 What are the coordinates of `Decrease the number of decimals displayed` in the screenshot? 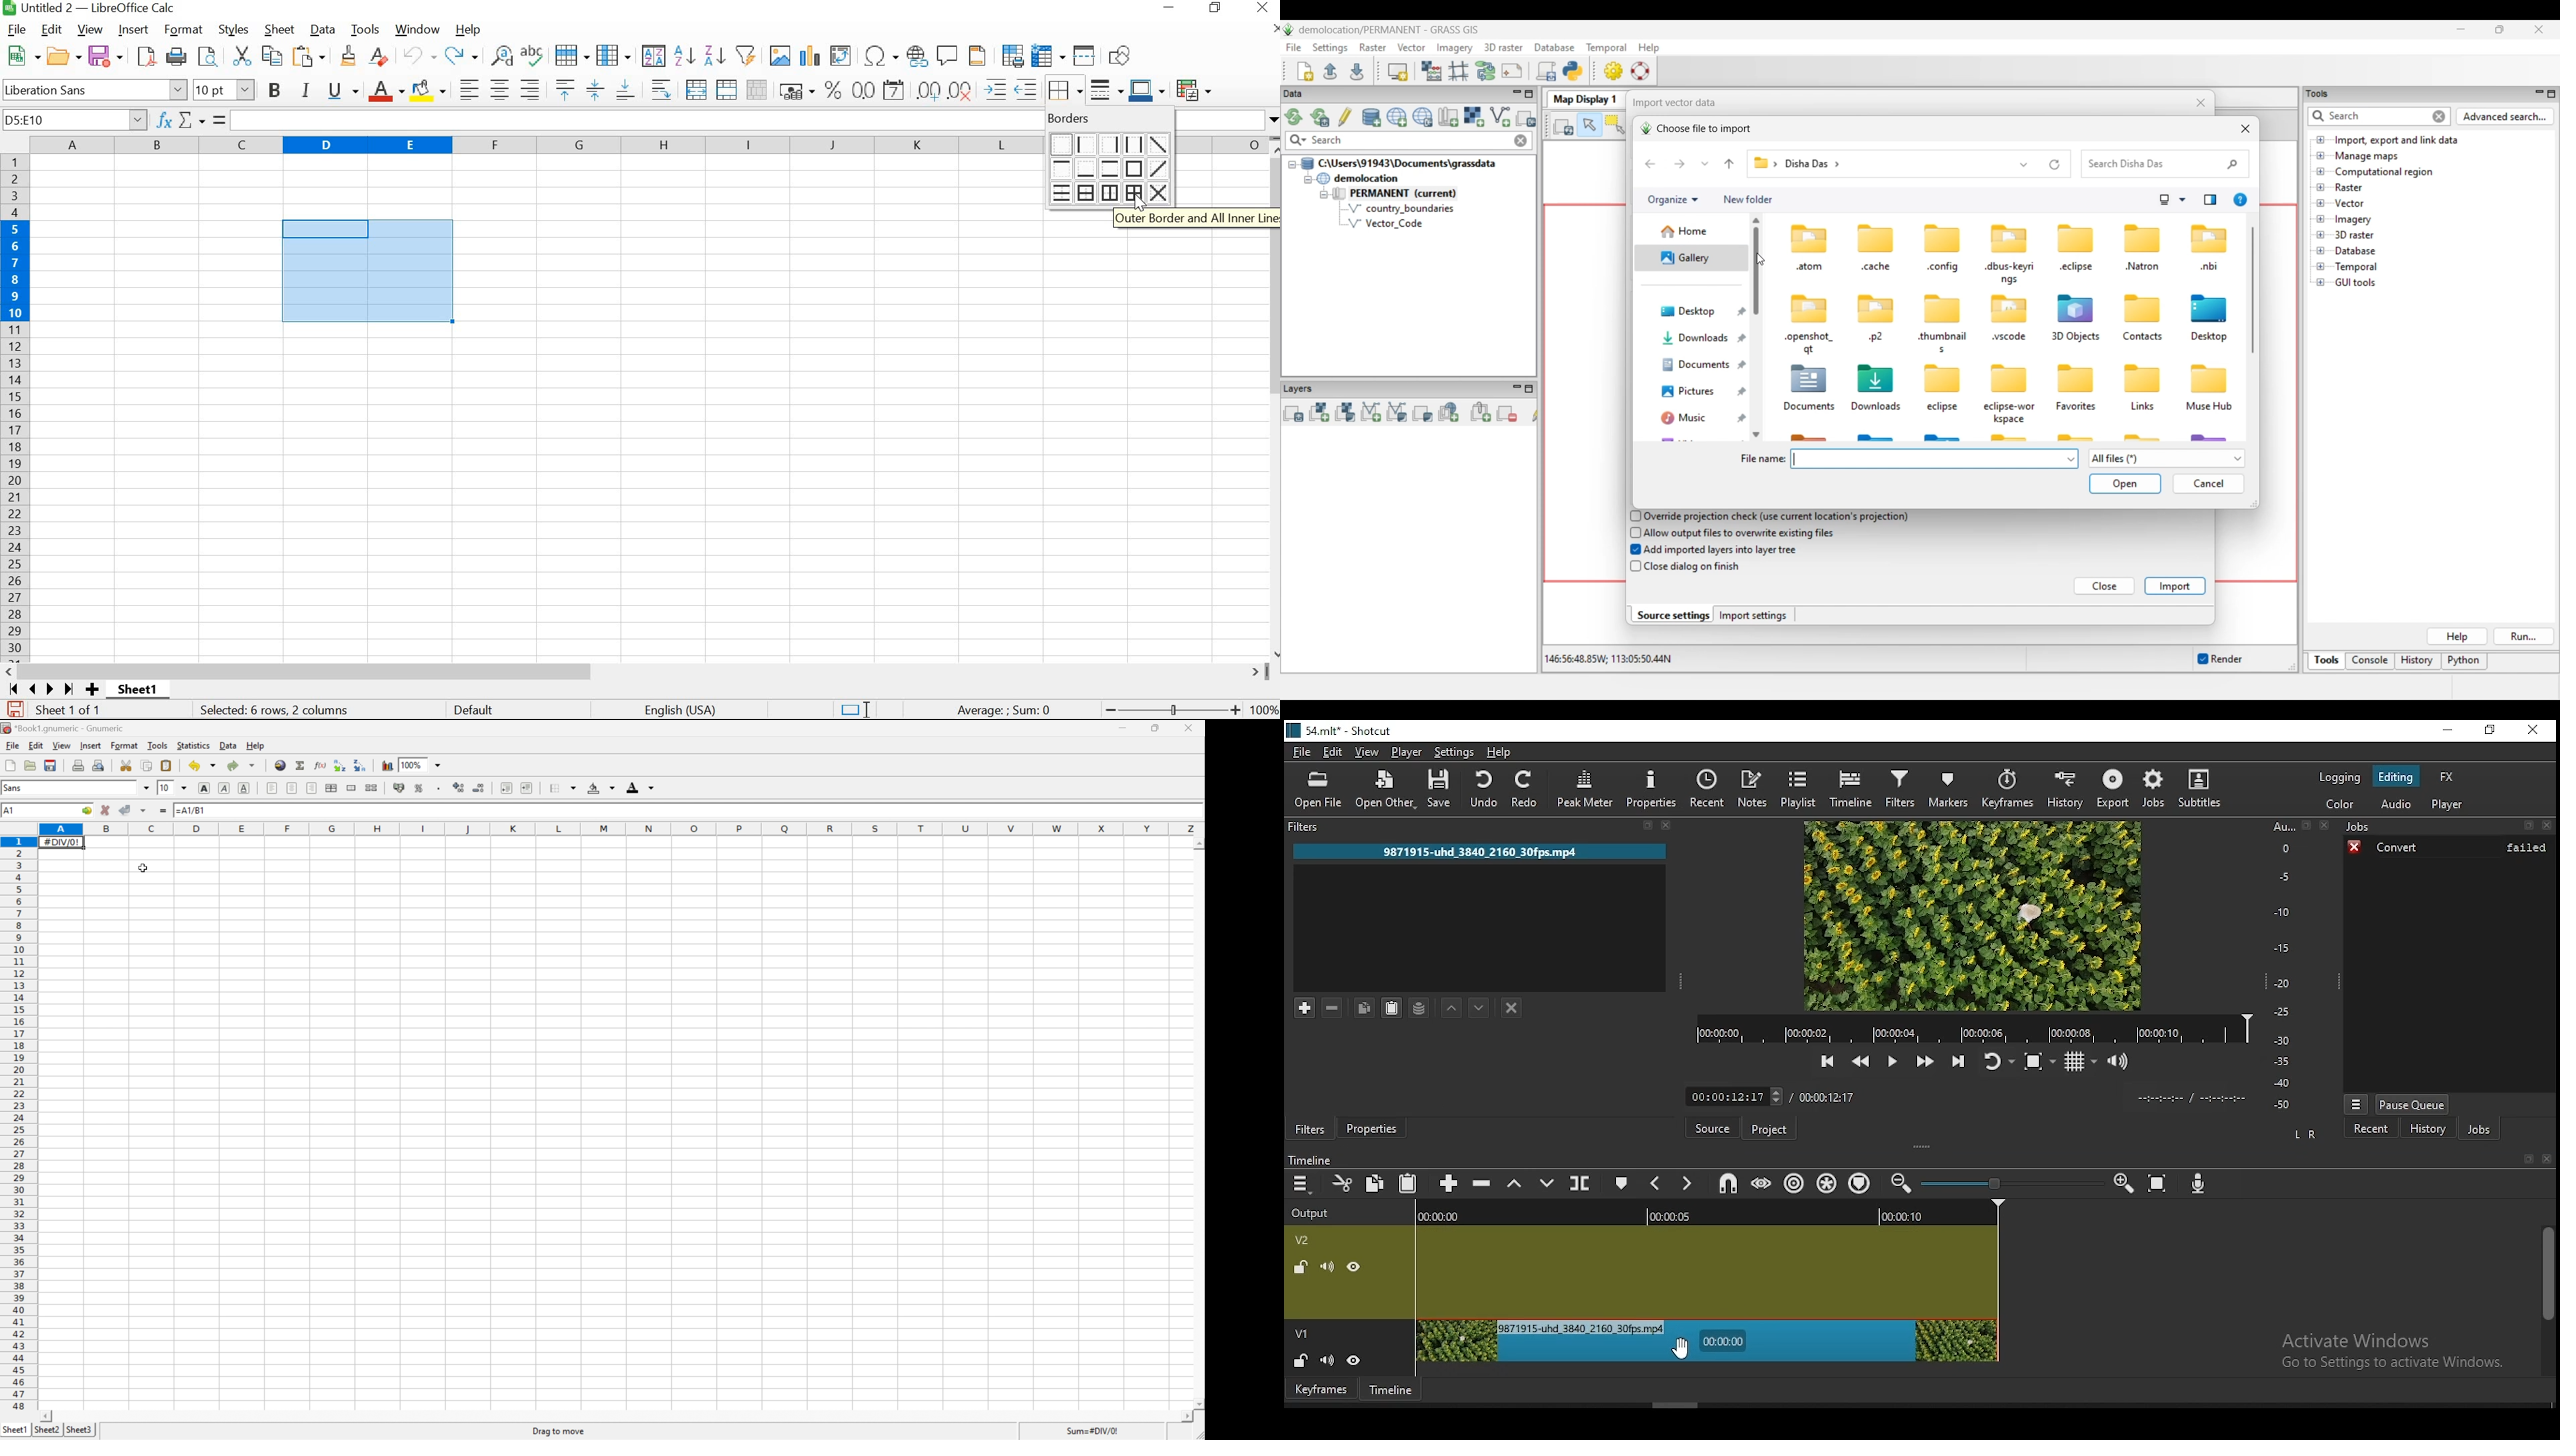 It's located at (480, 787).